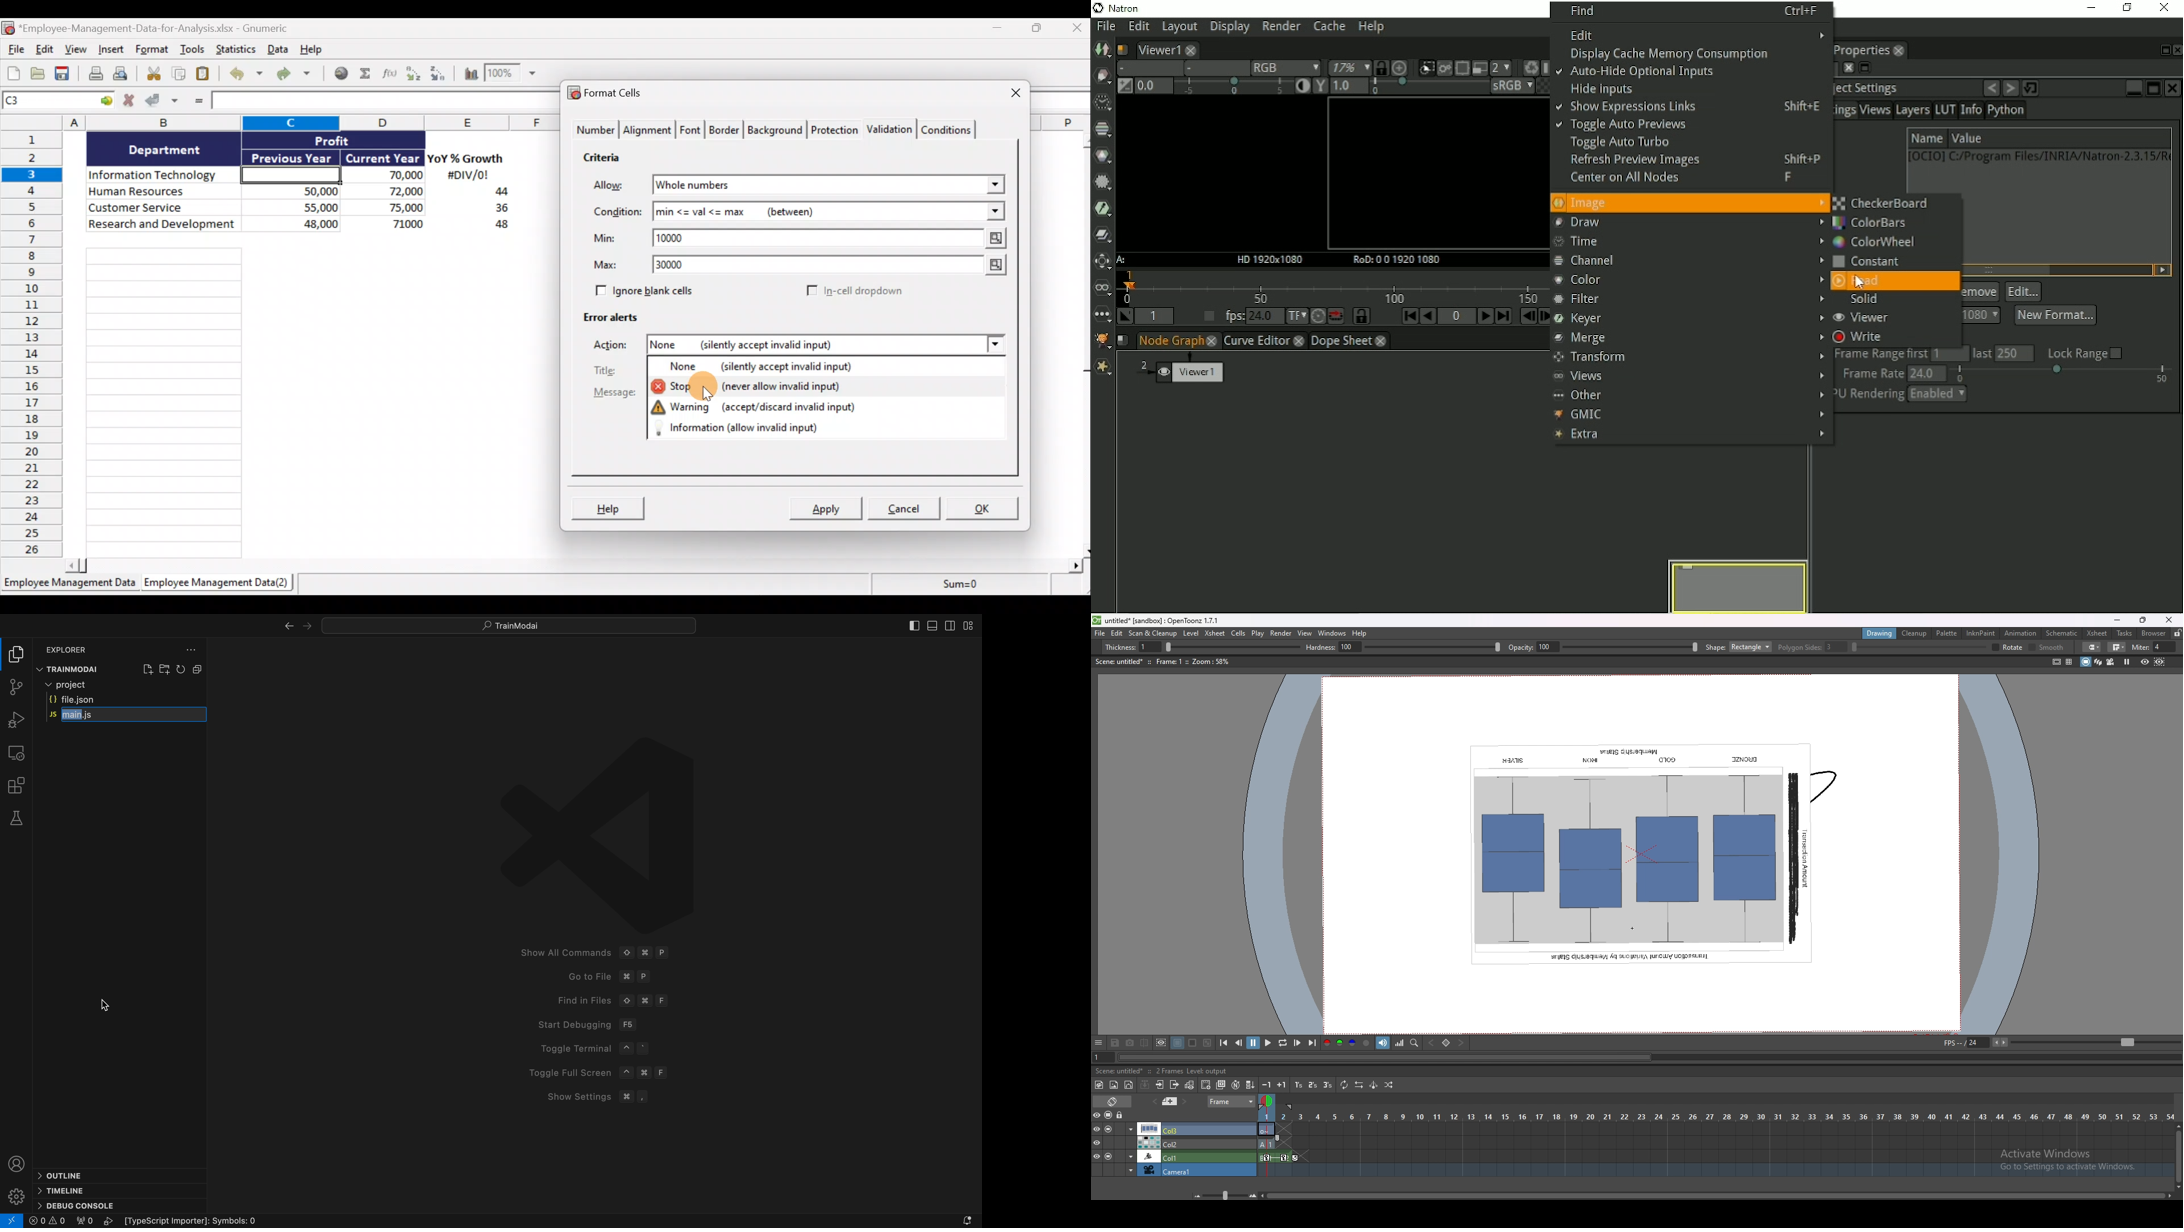  What do you see at coordinates (497, 210) in the screenshot?
I see `36` at bounding box center [497, 210].